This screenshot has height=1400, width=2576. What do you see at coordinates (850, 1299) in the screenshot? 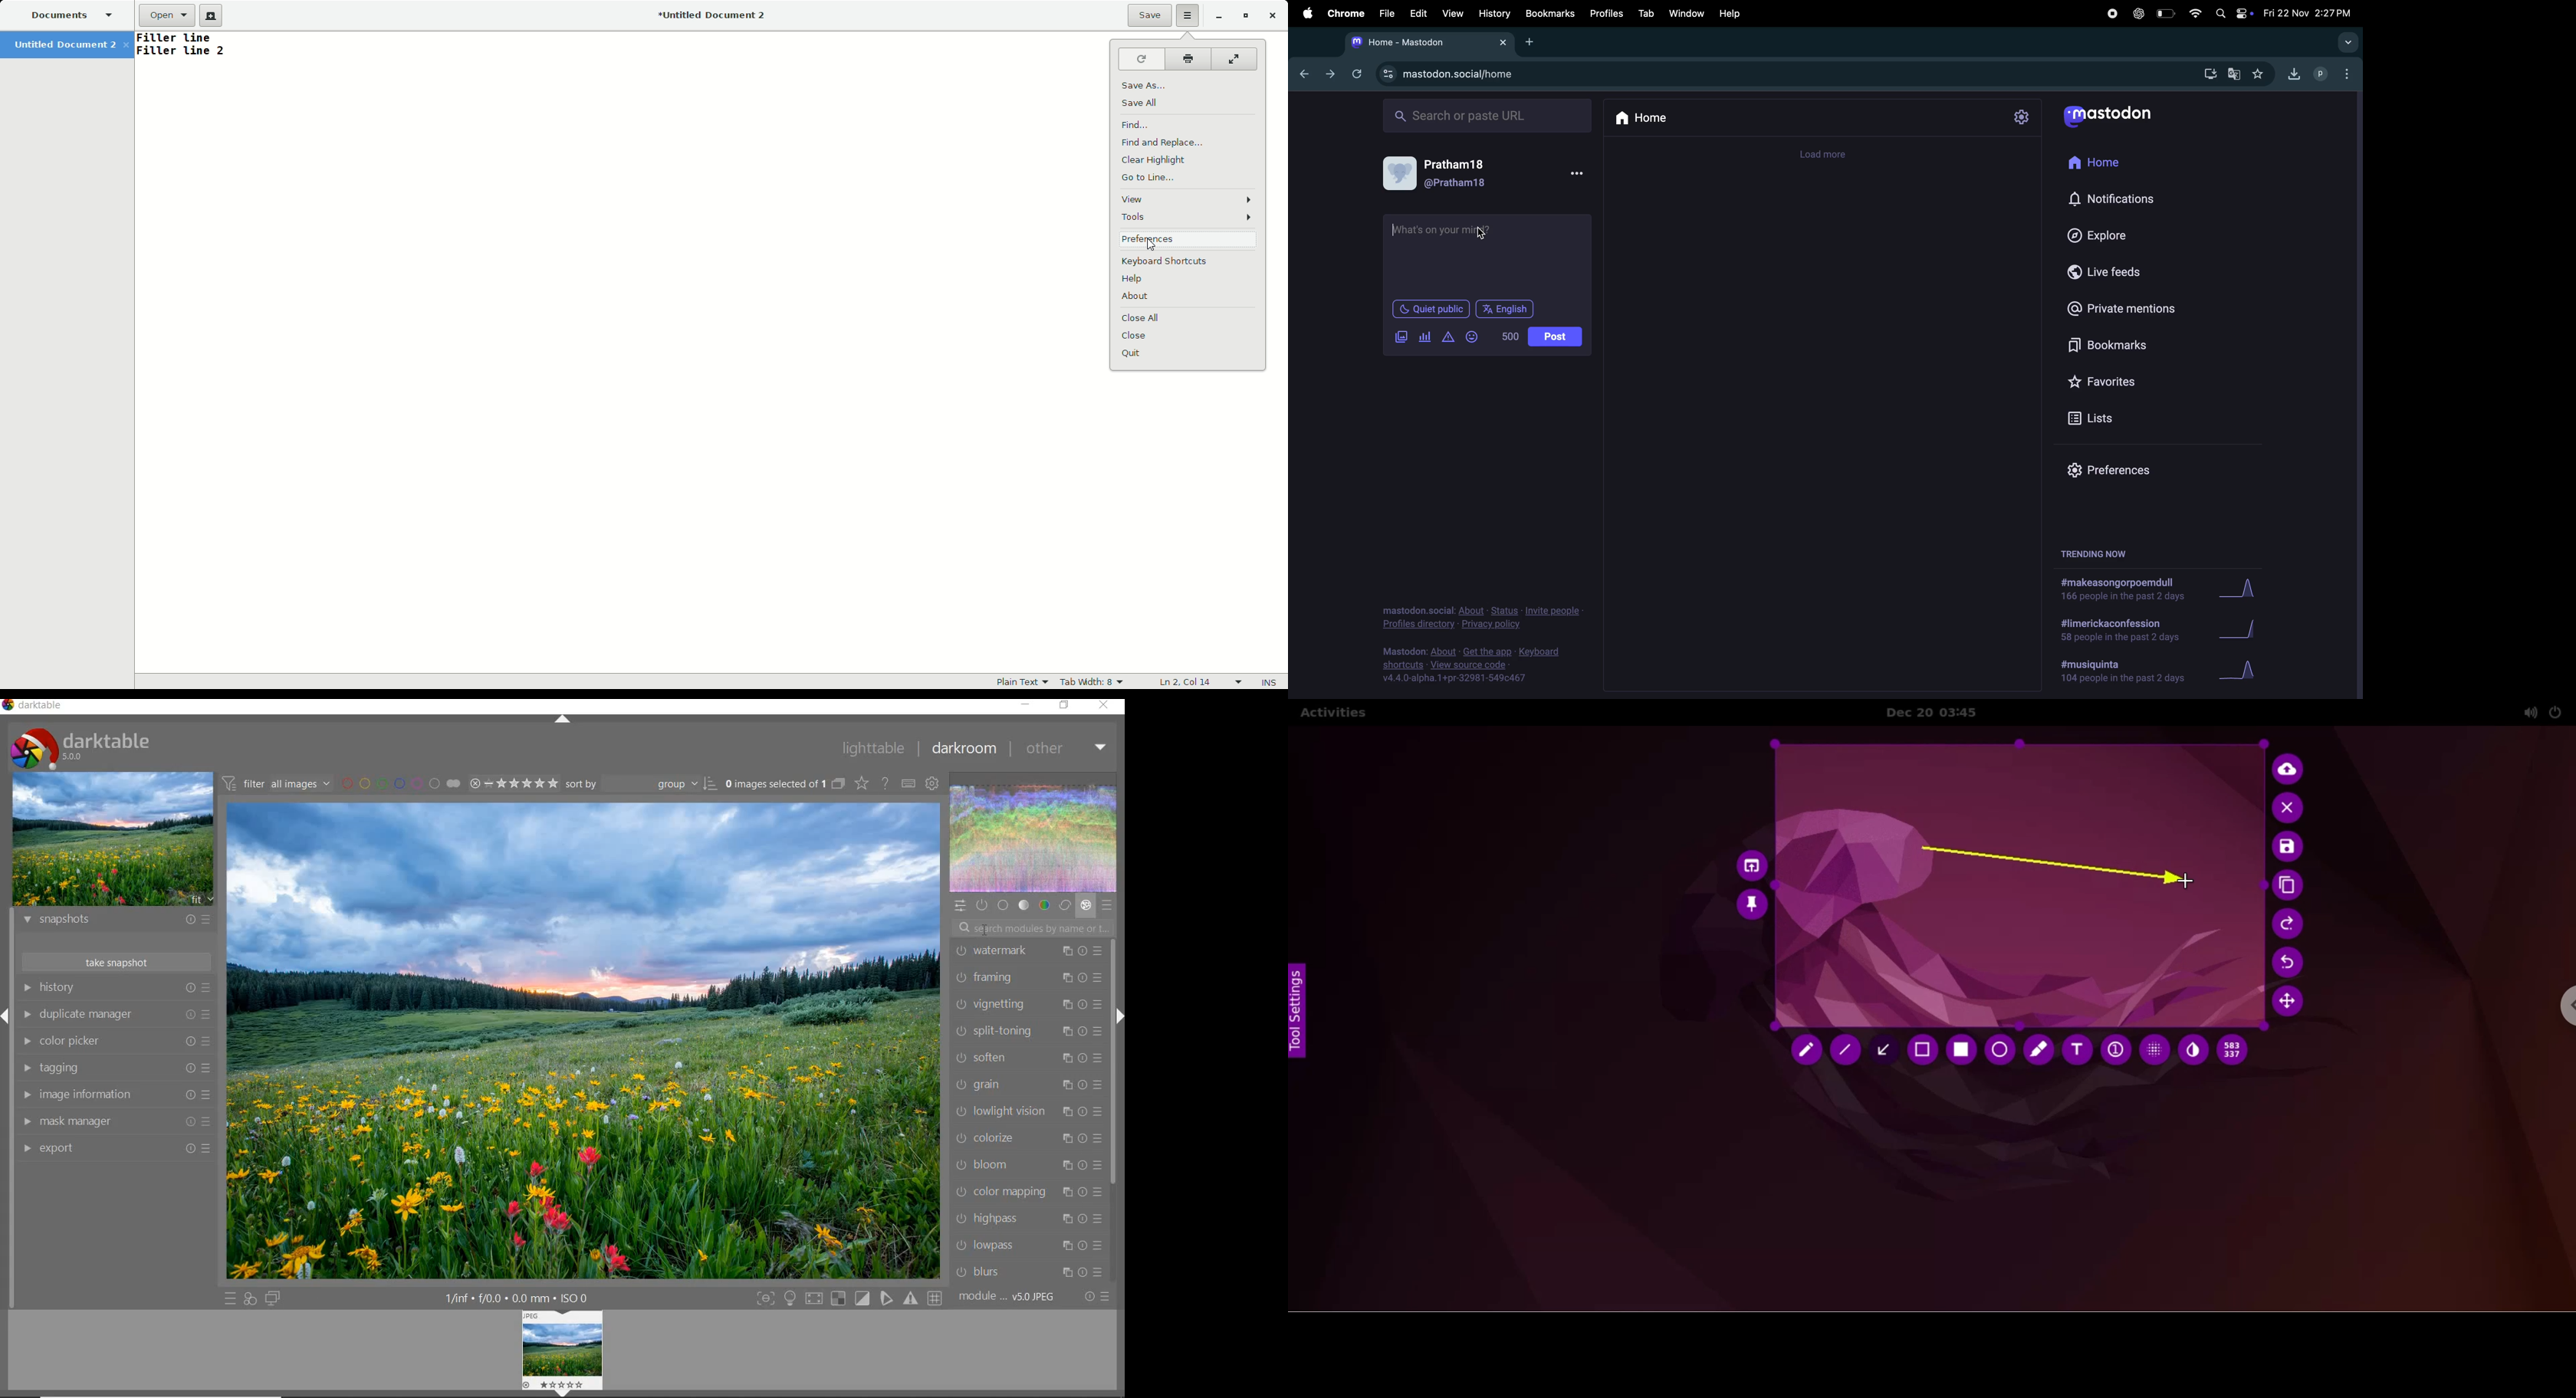
I see `toggle modes` at bounding box center [850, 1299].